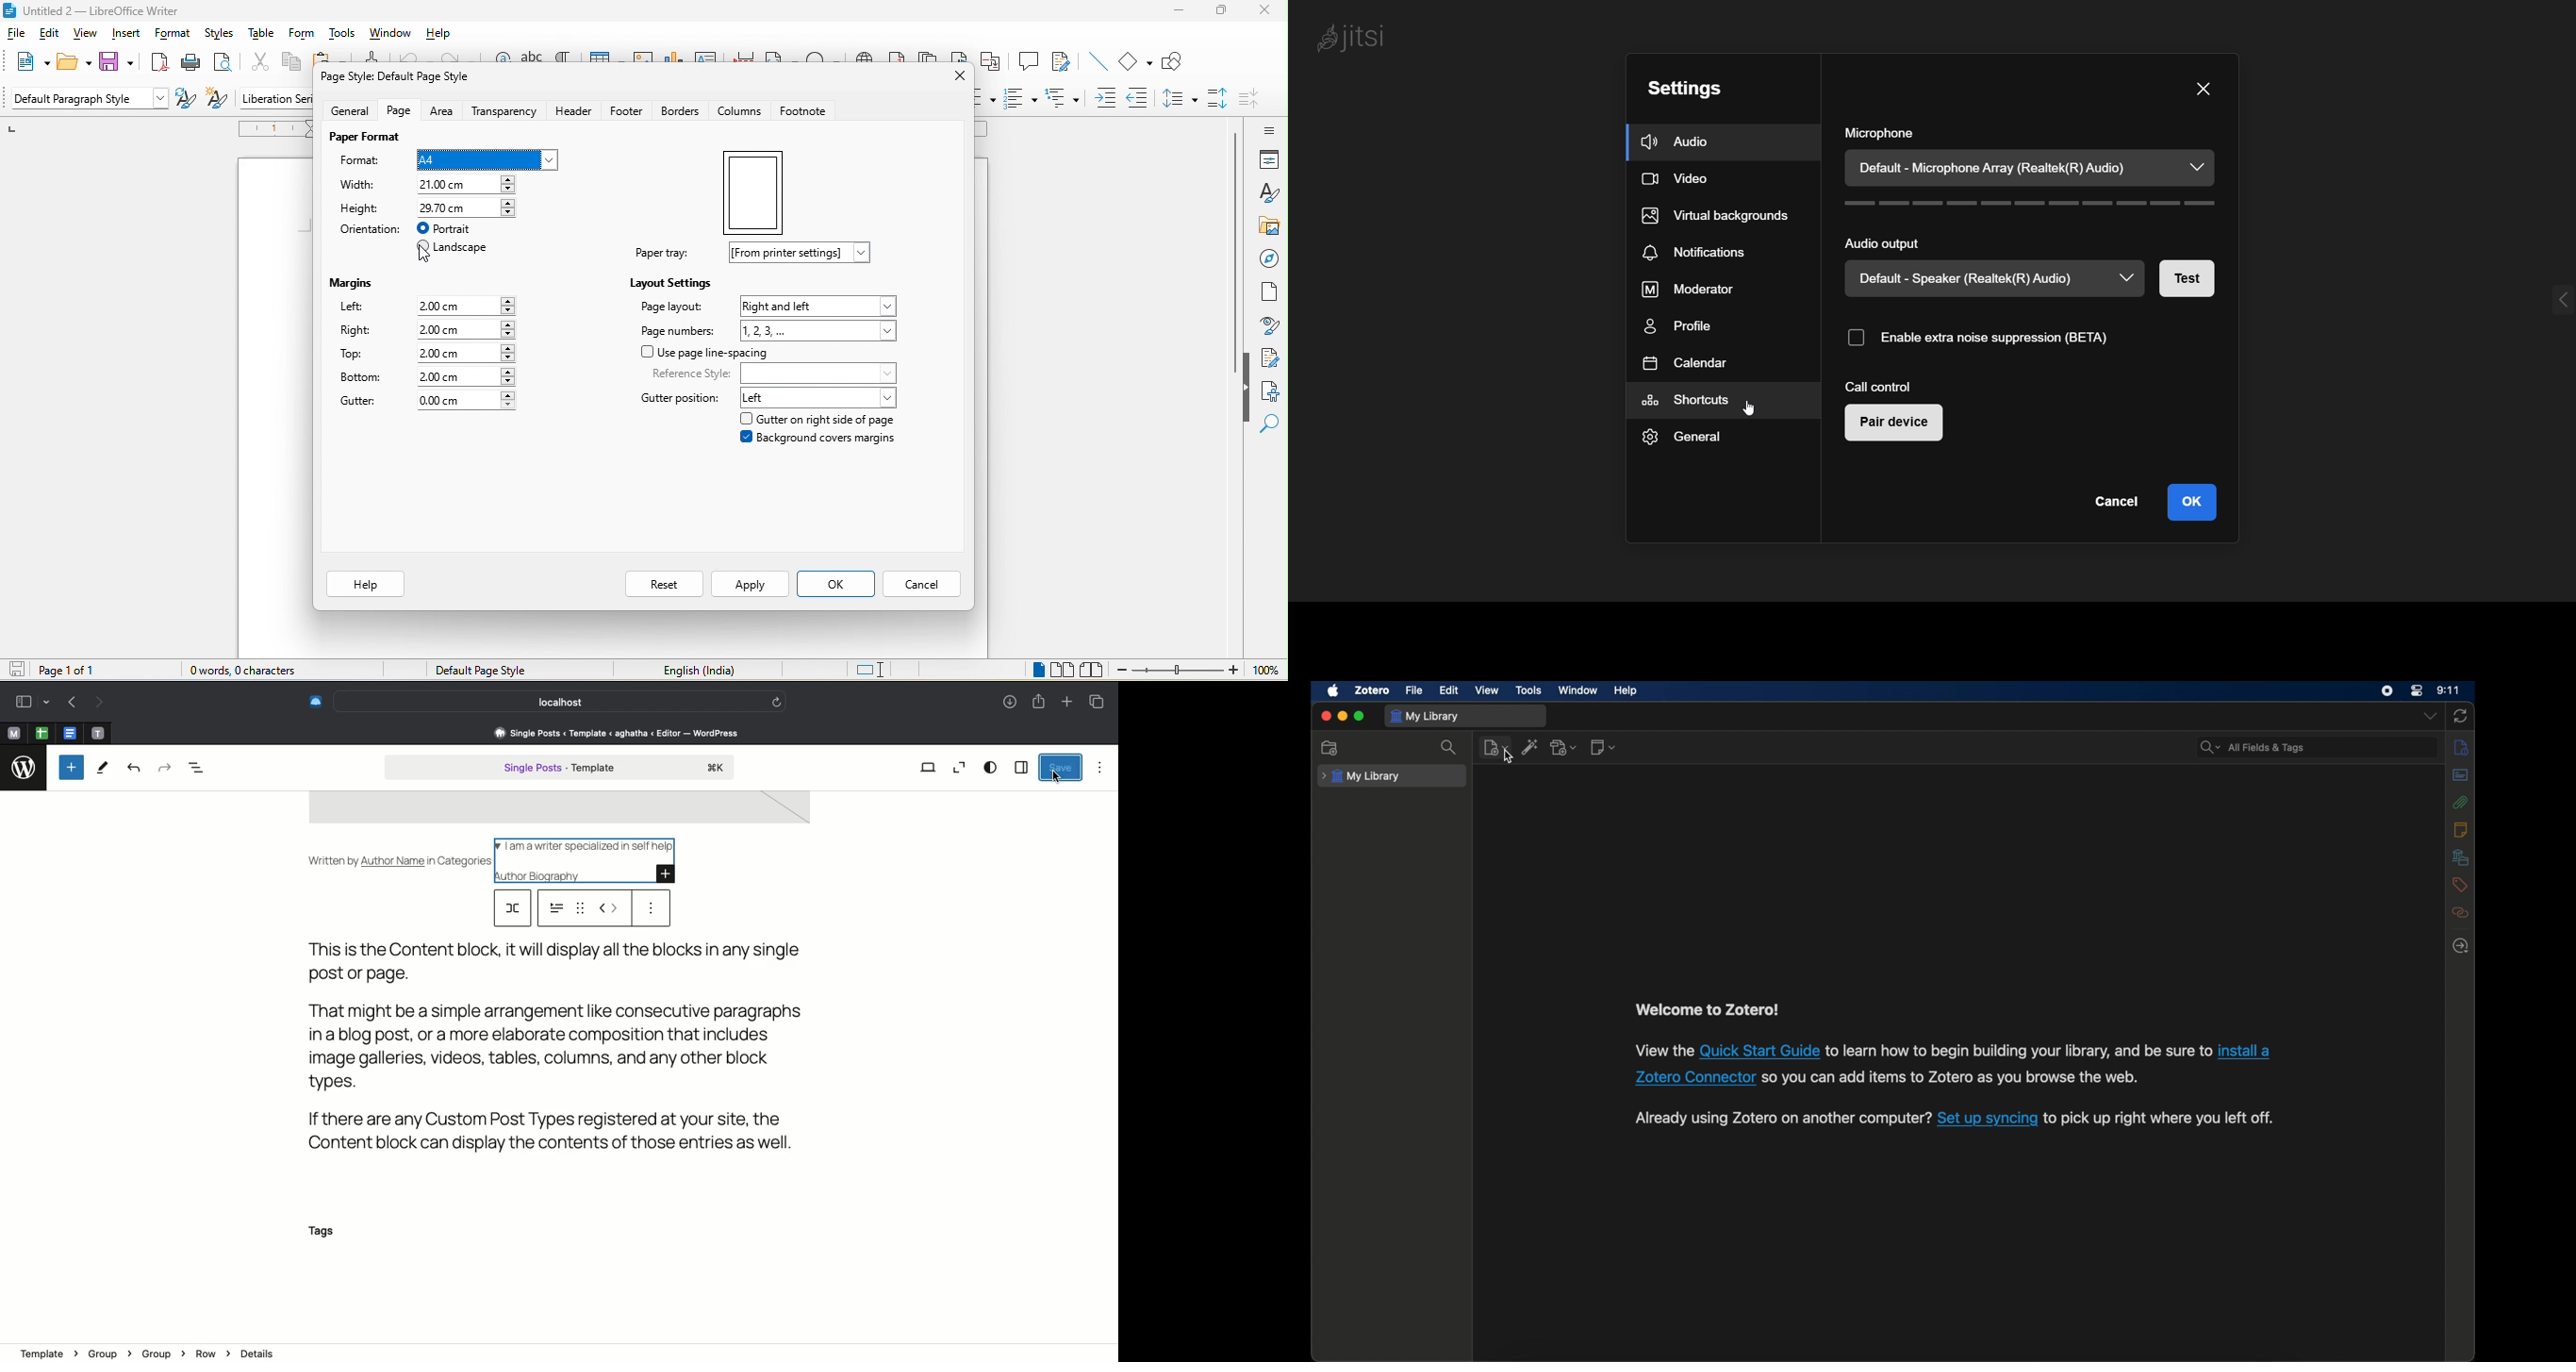 This screenshot has width=2576, height=1372. Describe the element at coordinates (215, 100) in the screenshot. I see `new style form selection` at that location.